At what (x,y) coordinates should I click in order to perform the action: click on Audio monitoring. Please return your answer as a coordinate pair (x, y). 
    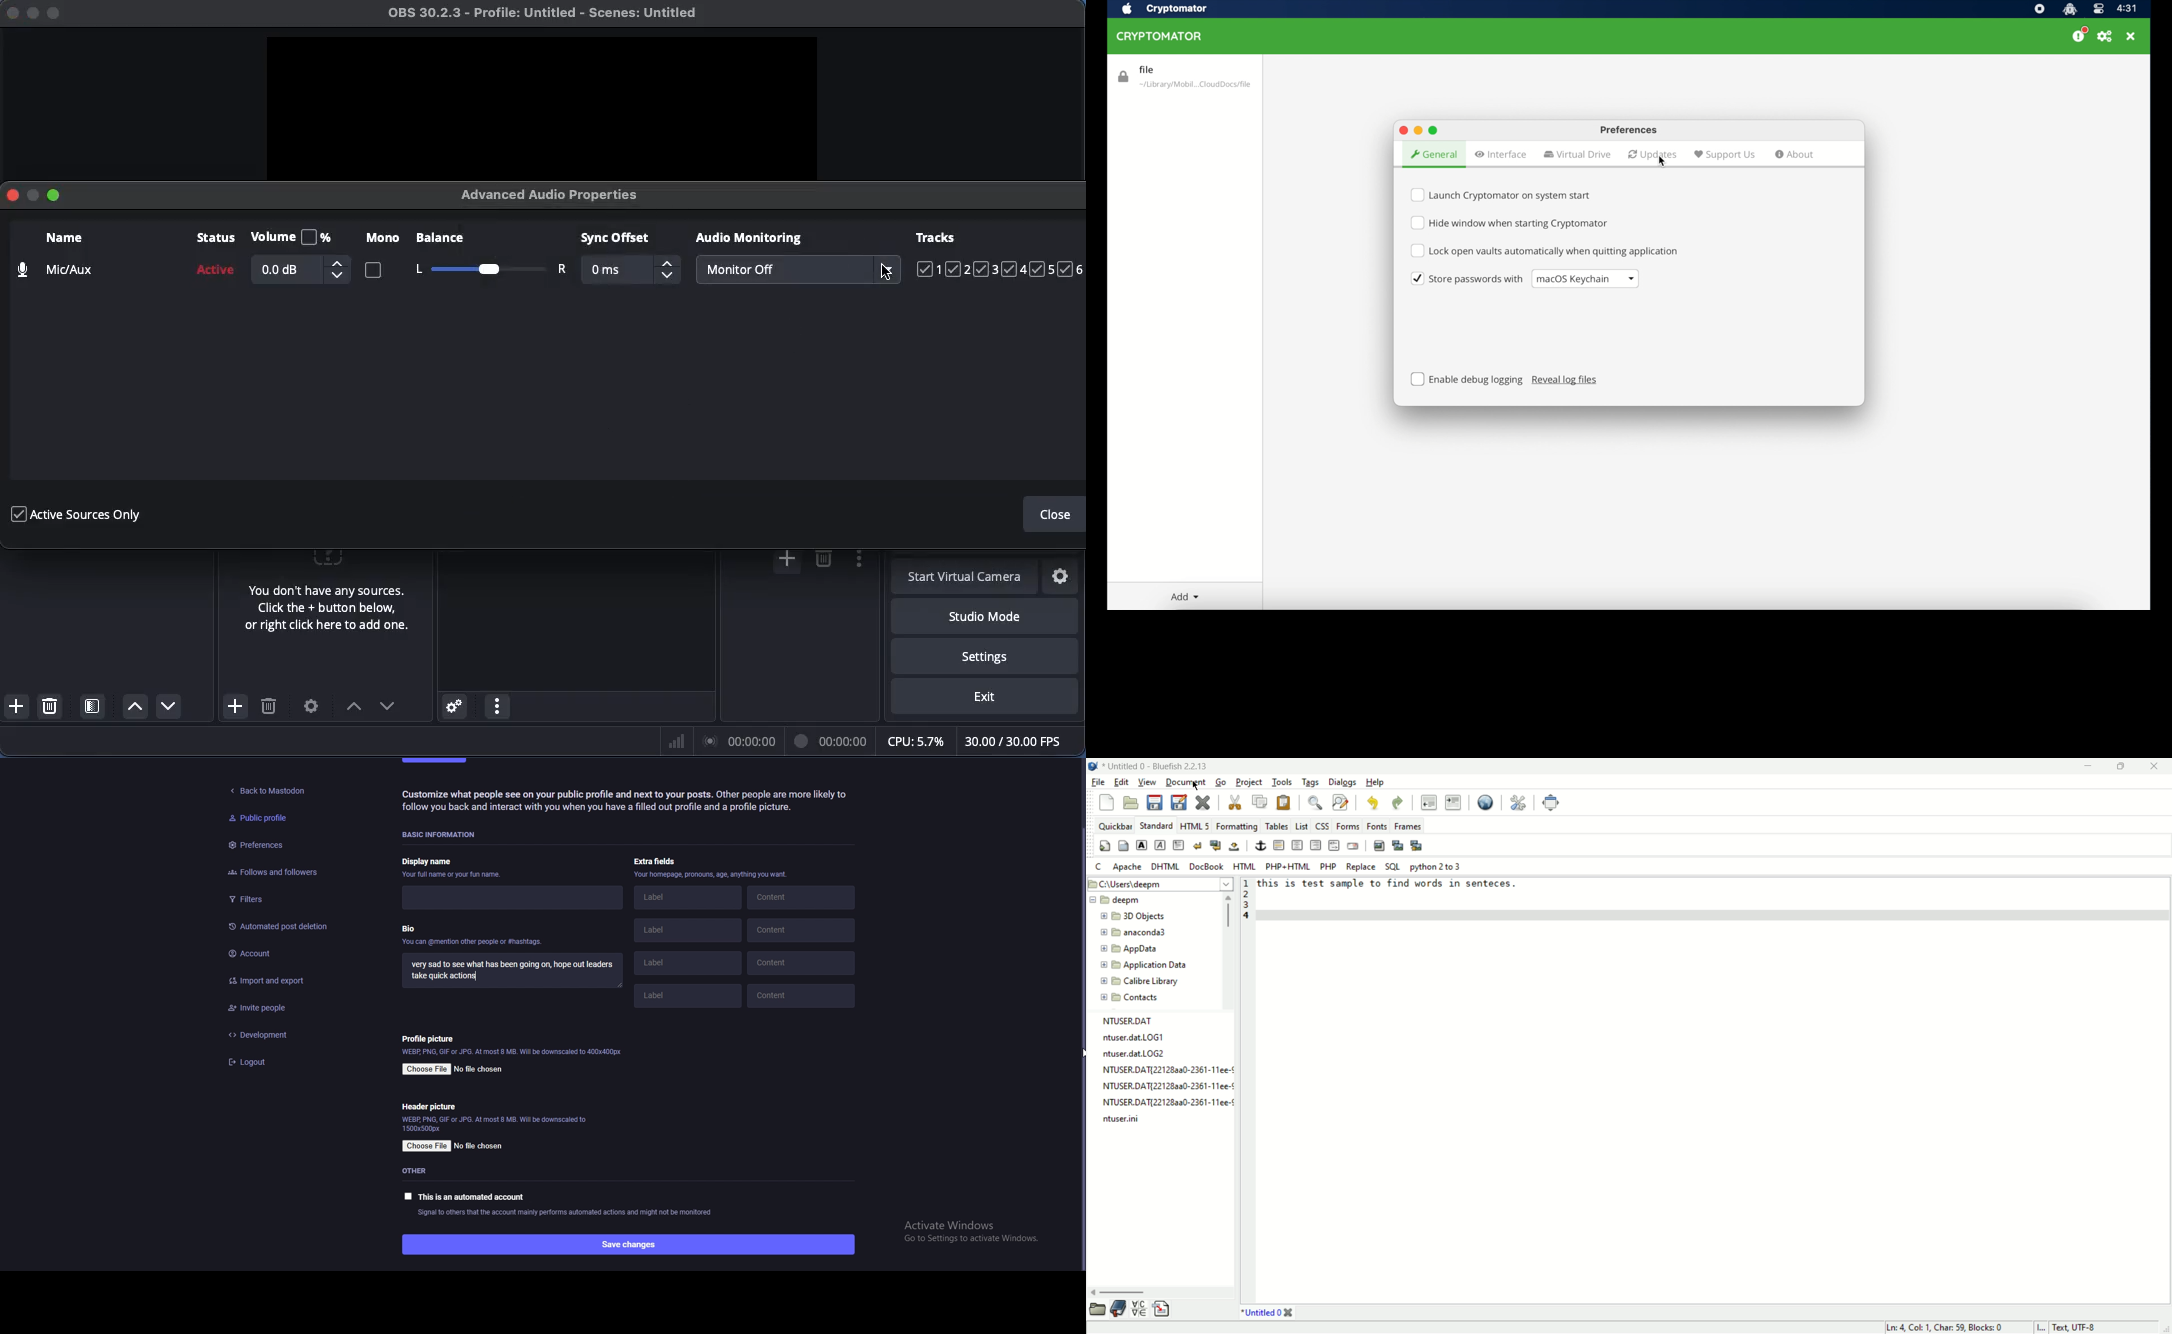
    Looking at the image, I should click on (750, 238).